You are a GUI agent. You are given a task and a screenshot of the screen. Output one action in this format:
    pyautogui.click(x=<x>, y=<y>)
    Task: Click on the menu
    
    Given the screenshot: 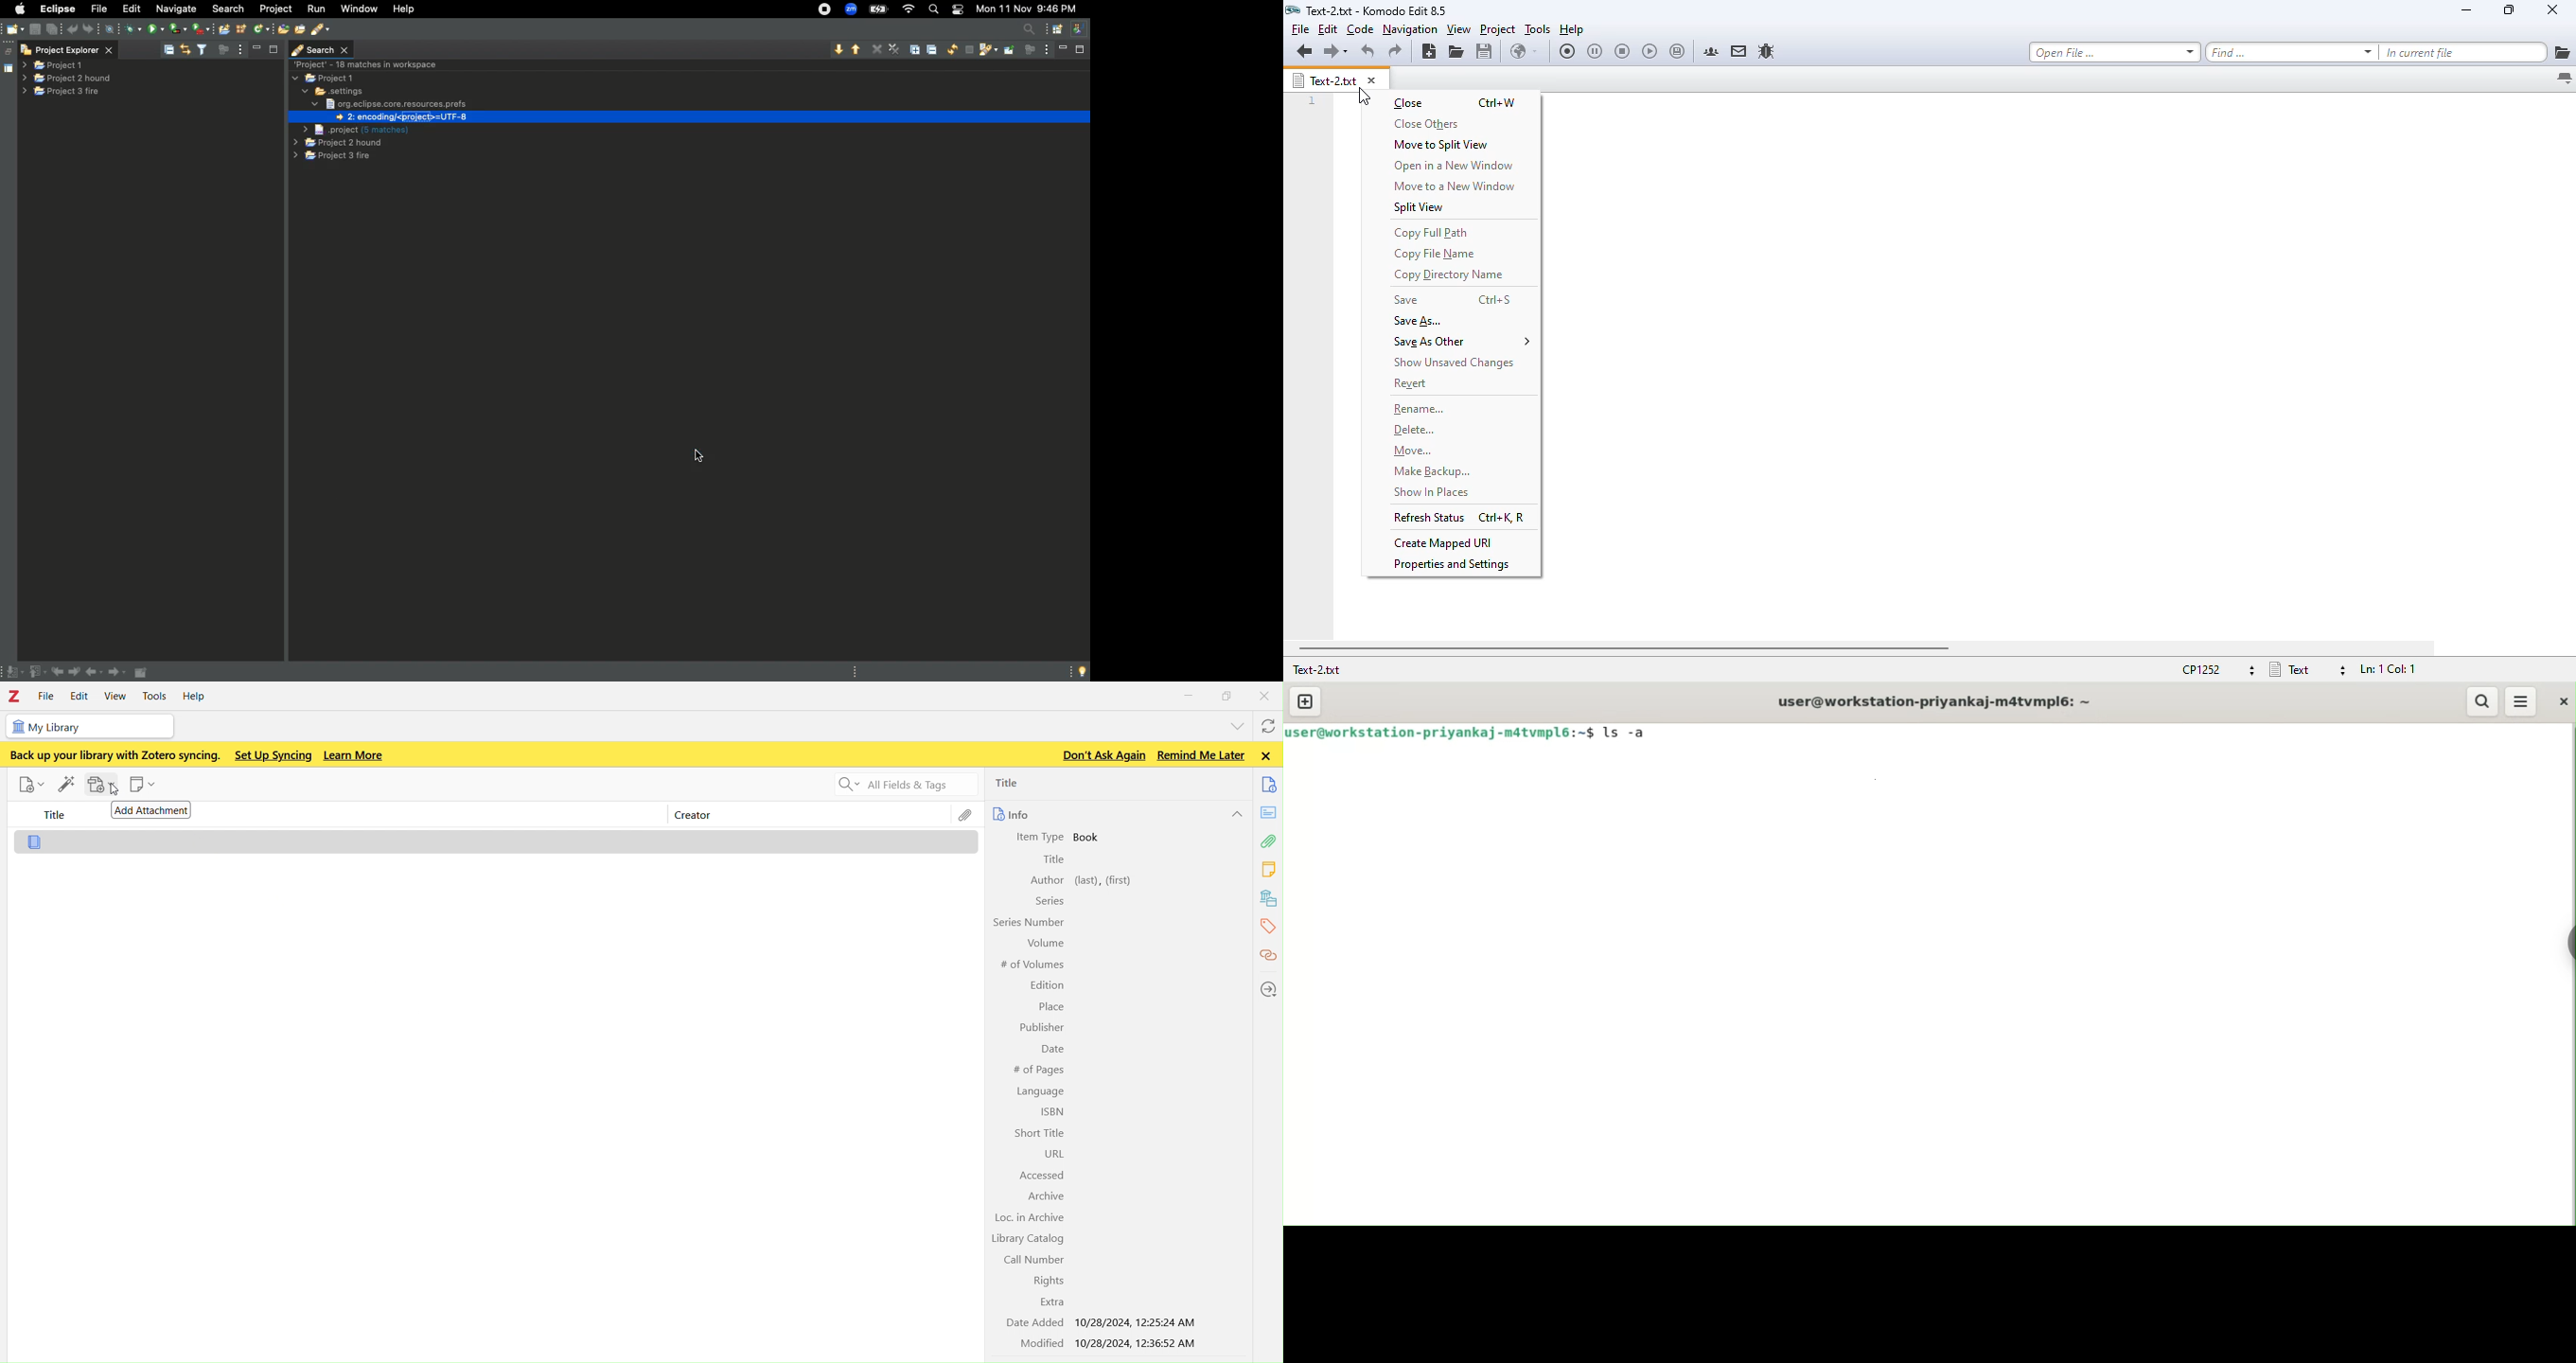 What is the action you would take?
    pyautogui.click(x=2520, y=701)
    